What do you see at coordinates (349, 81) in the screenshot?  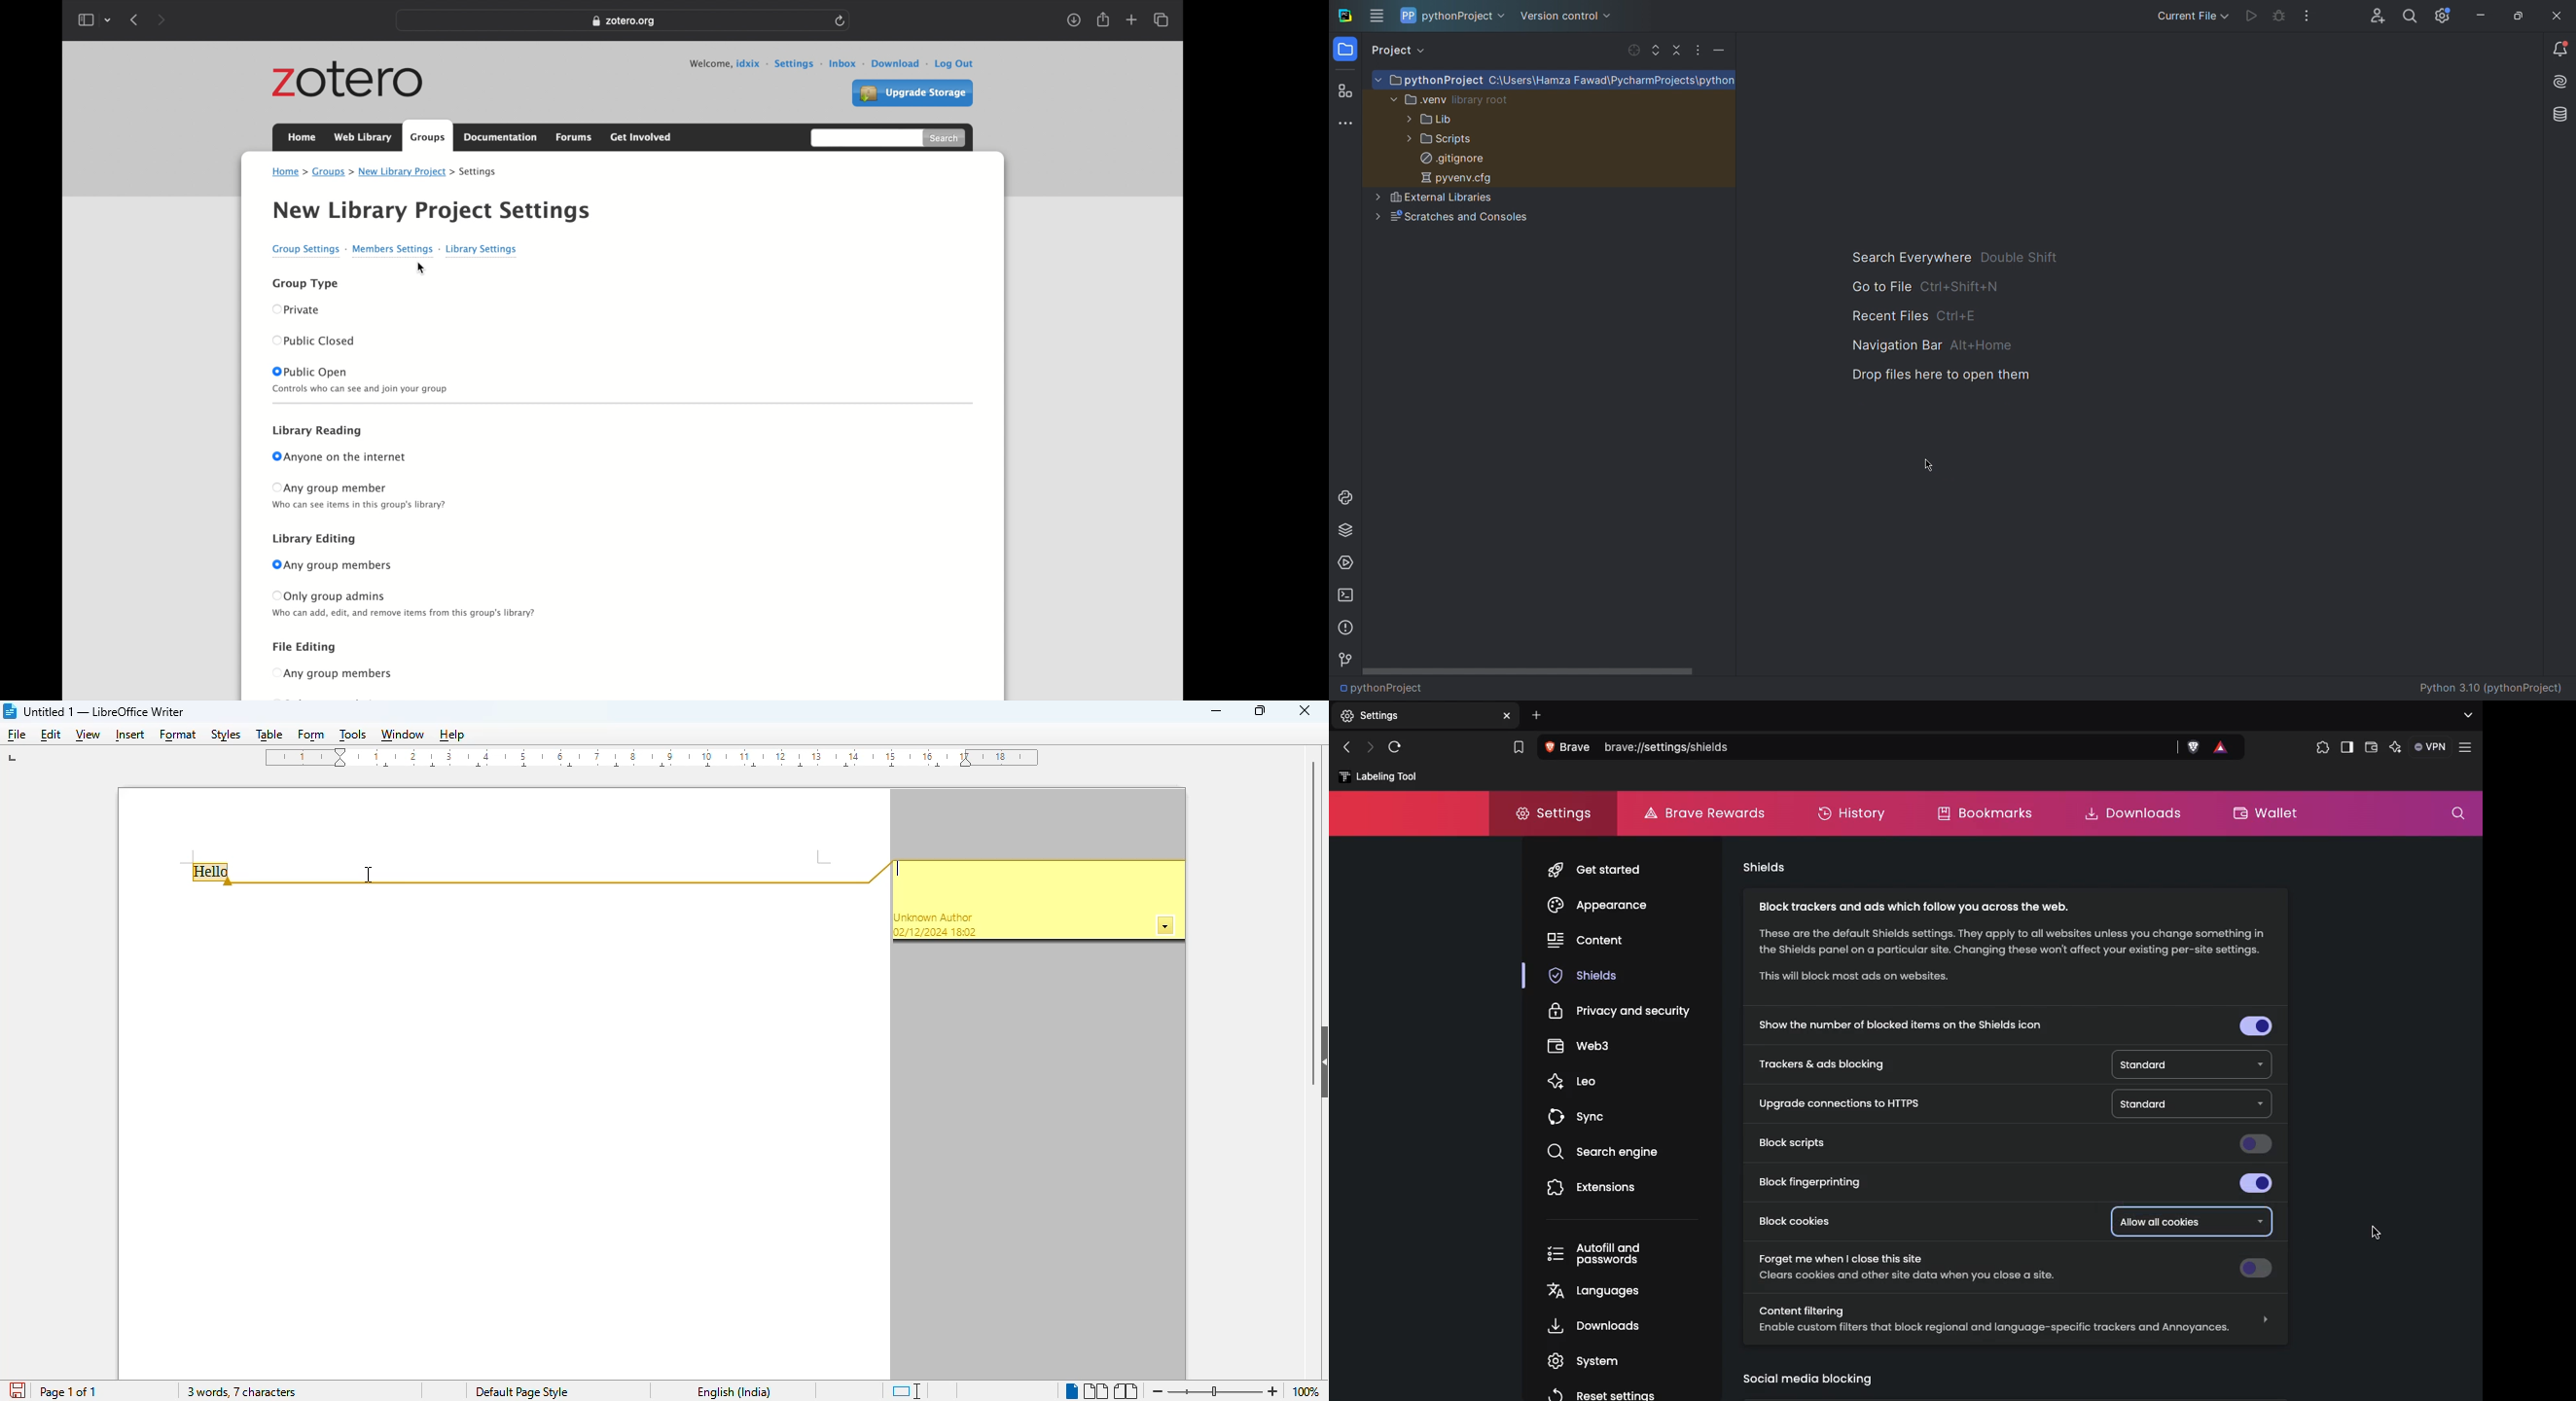 I see `zotero` at bounding box center [349, 81].